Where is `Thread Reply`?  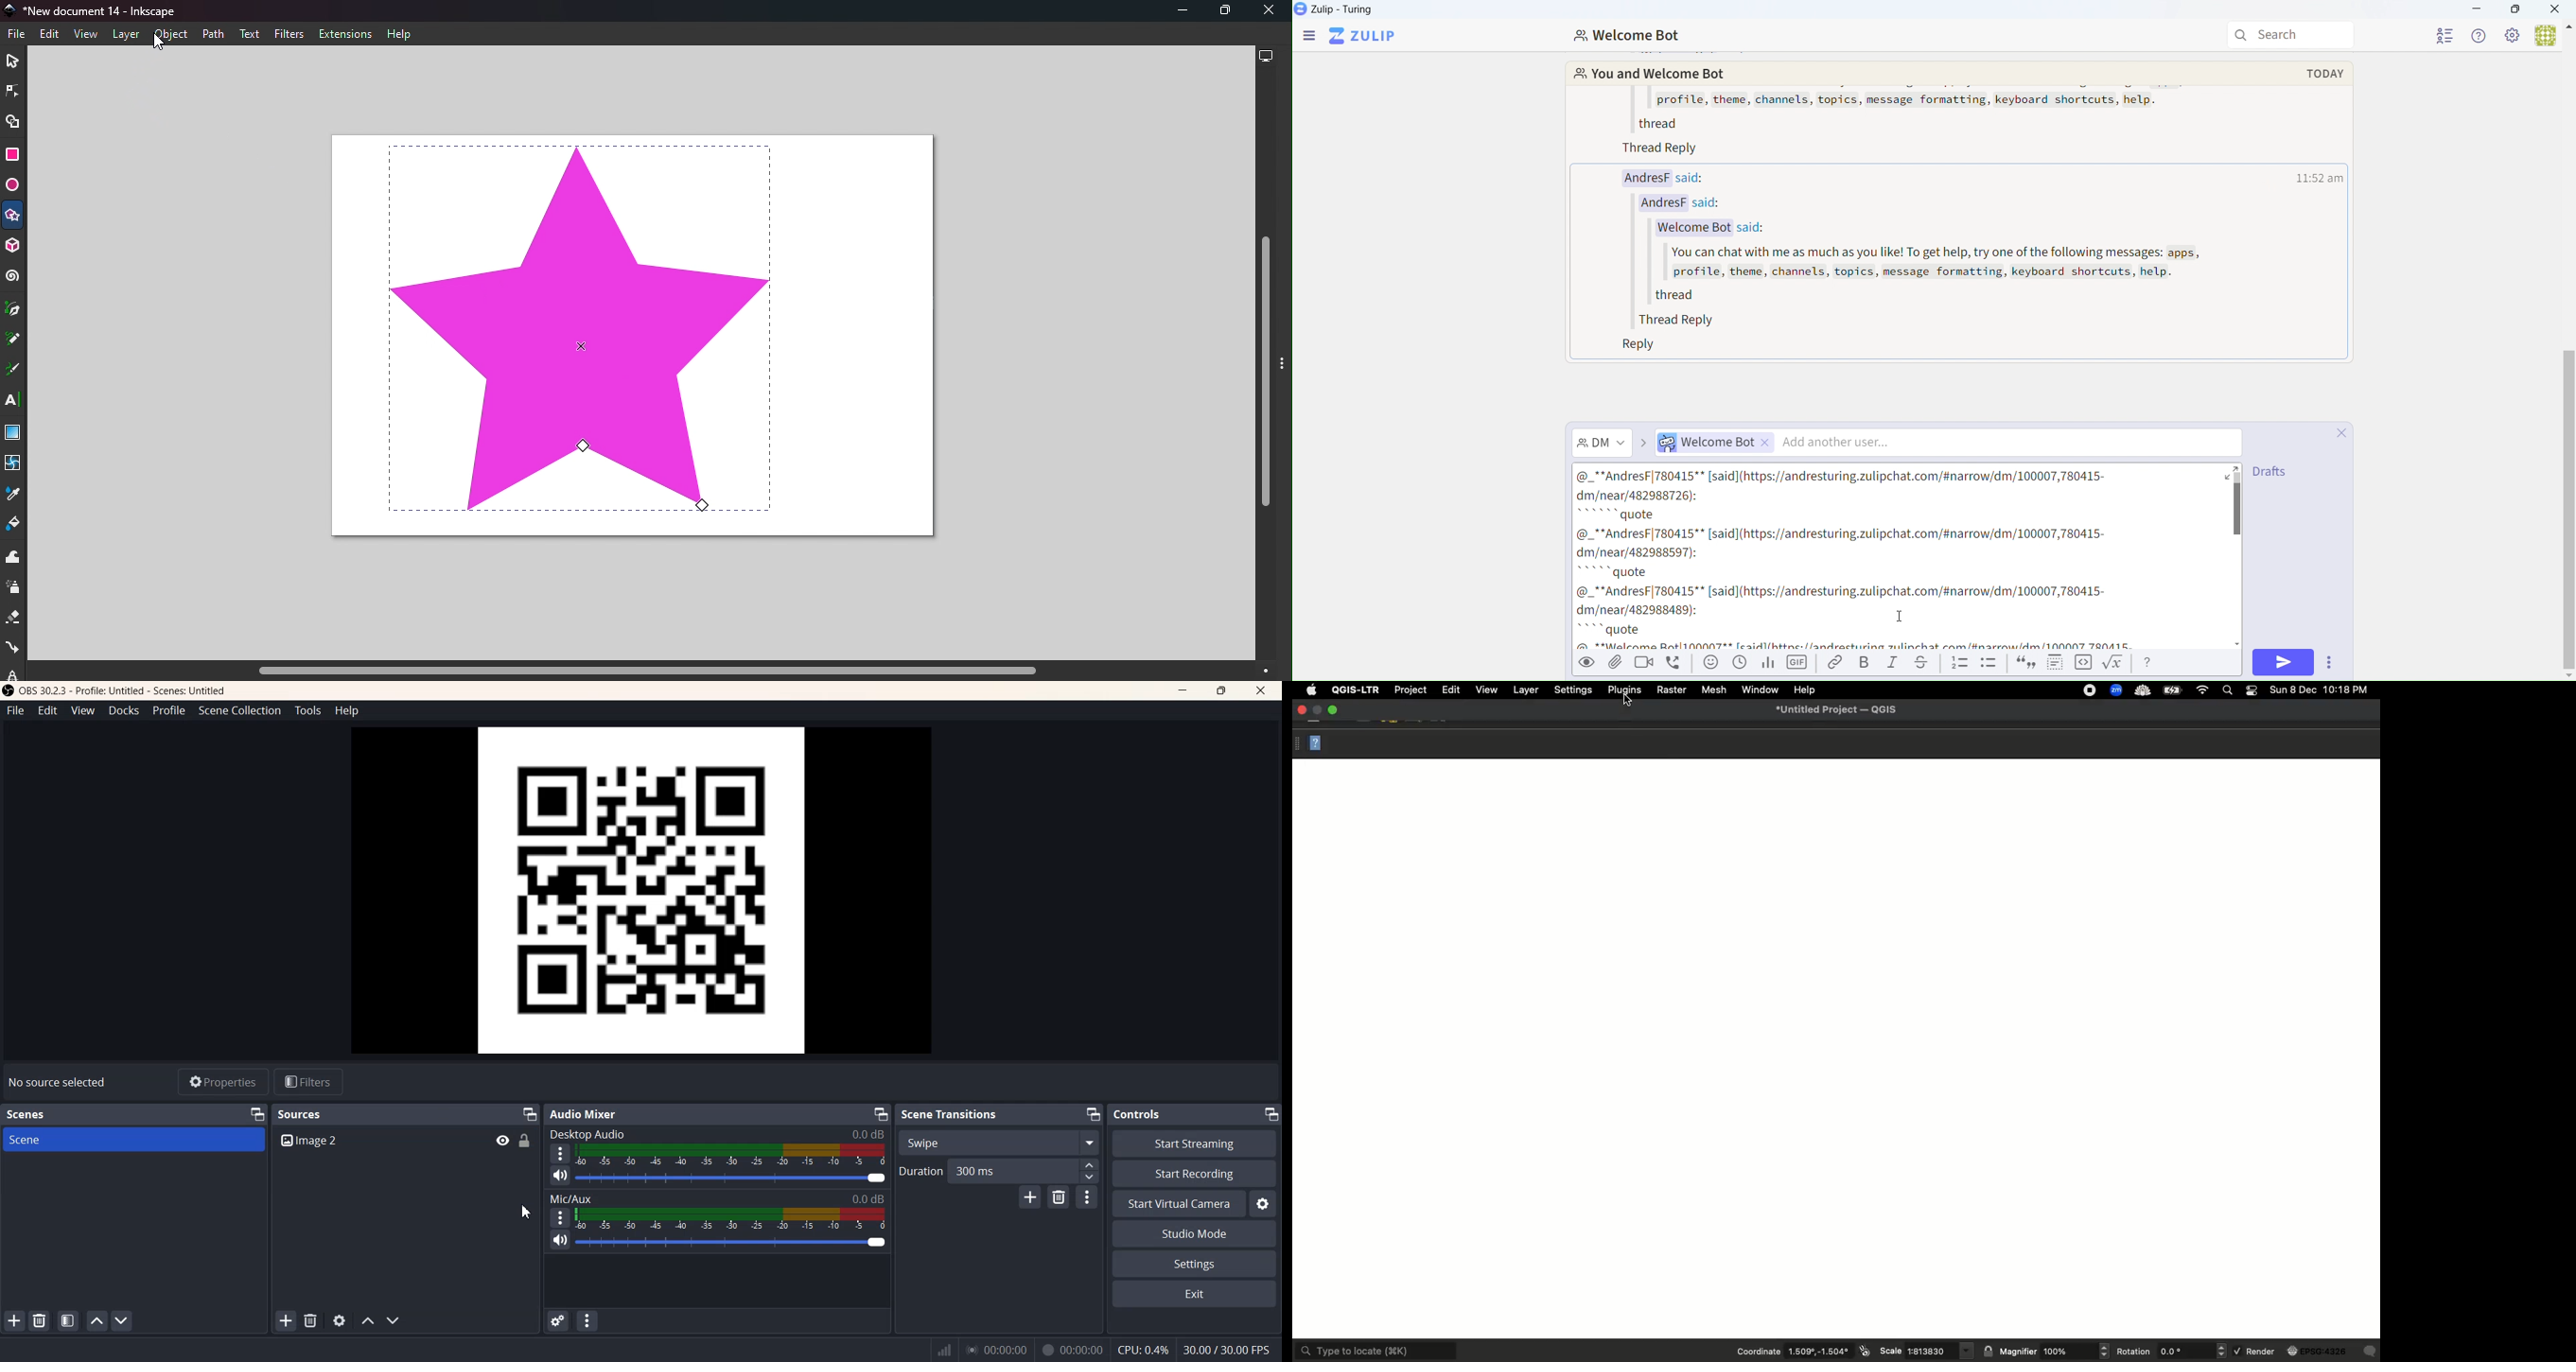 Thread Reply is located at coordinates (1666, 151).